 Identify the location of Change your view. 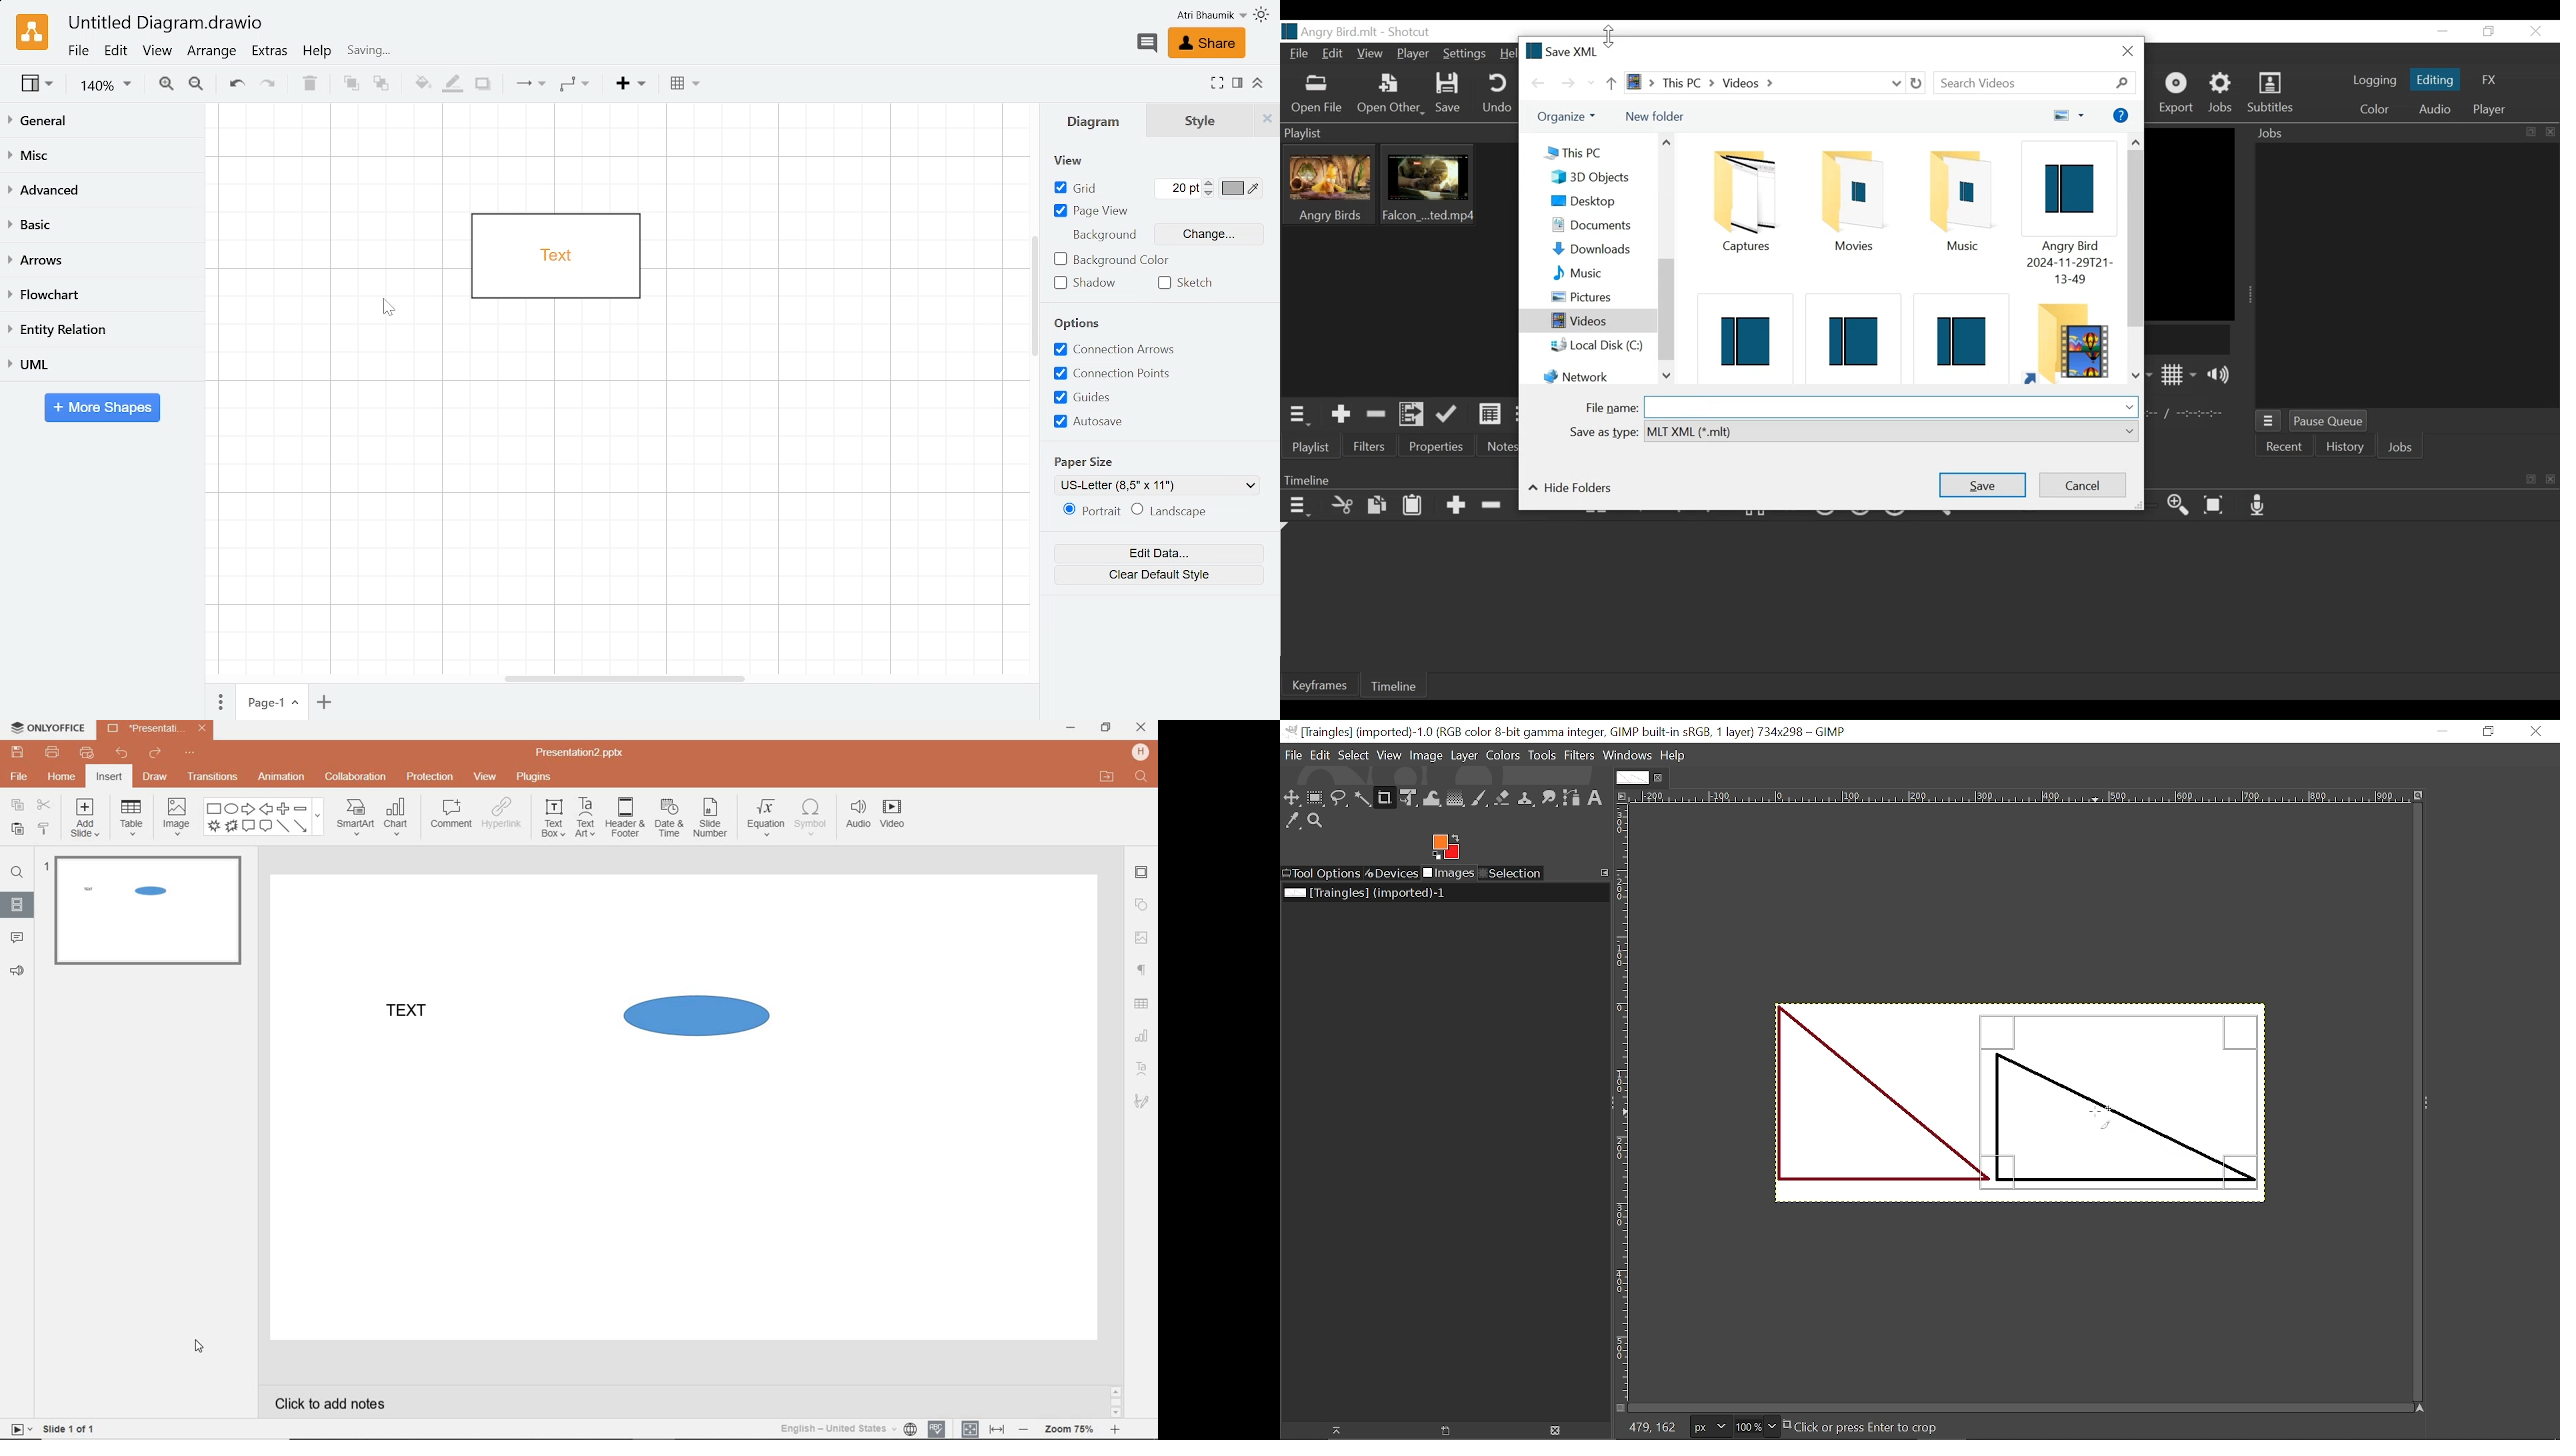
(2069, 115).